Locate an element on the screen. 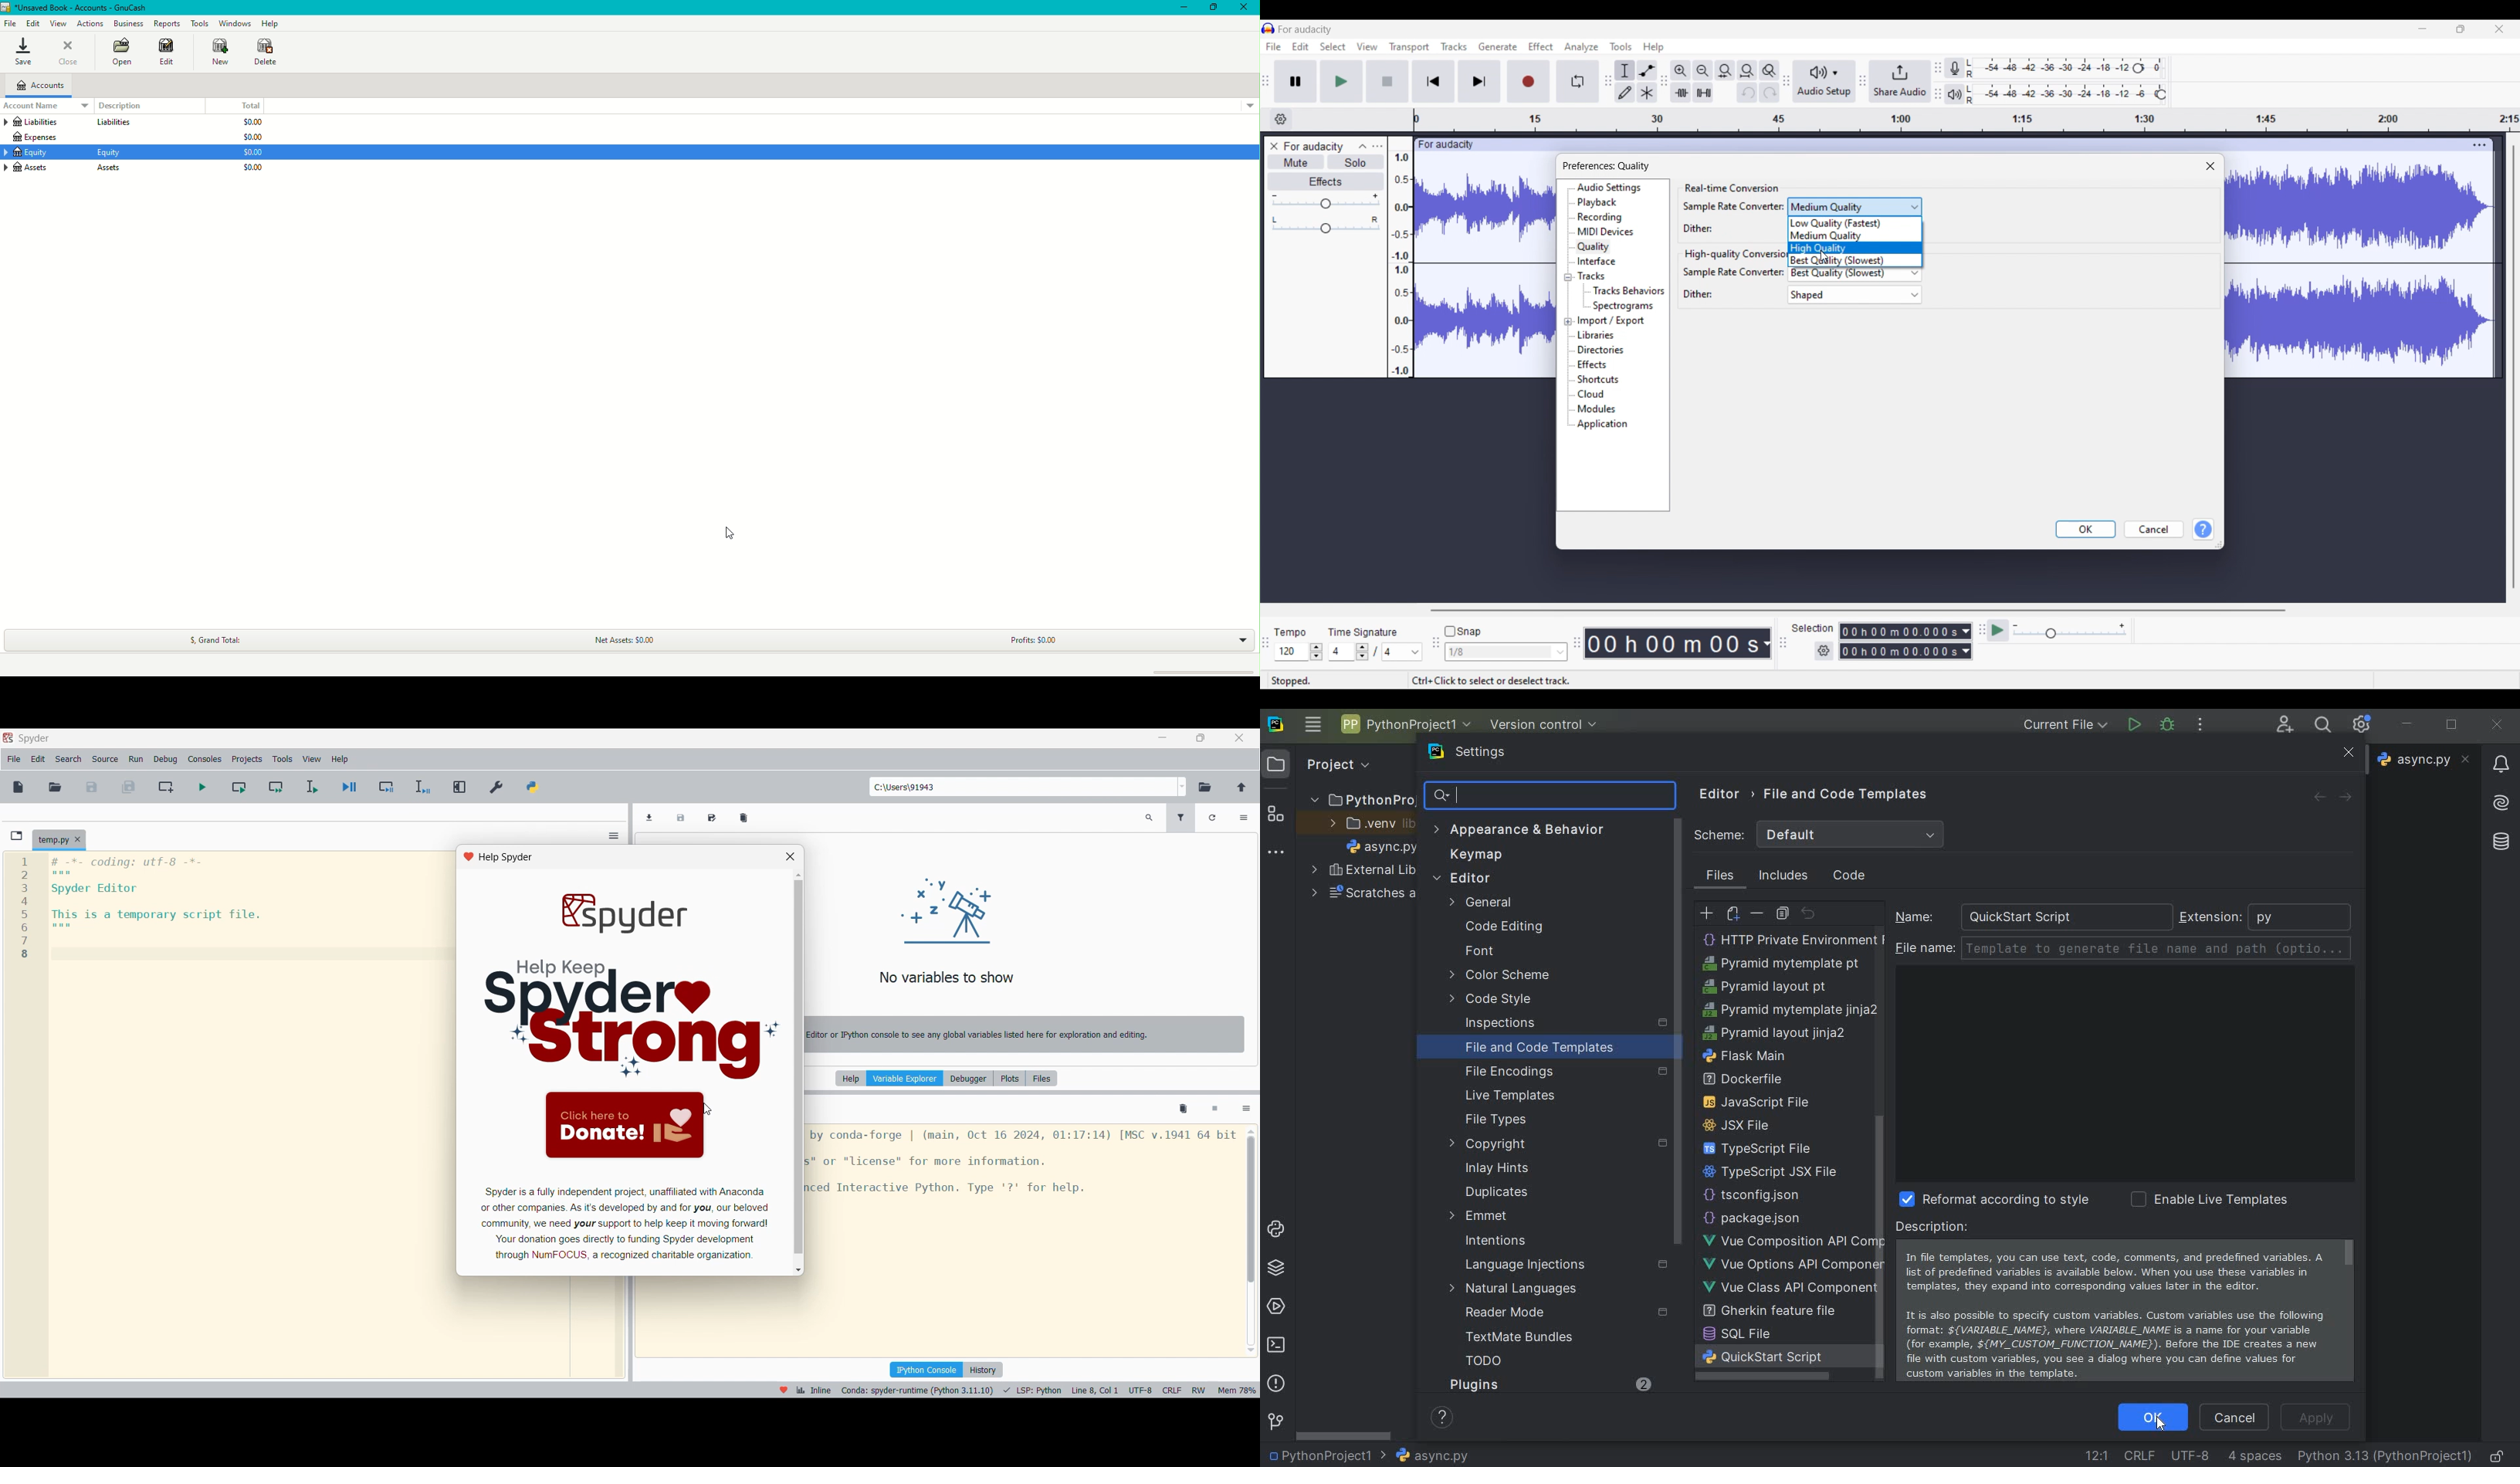  Maximize current pane is located at coordinates (459, 787).